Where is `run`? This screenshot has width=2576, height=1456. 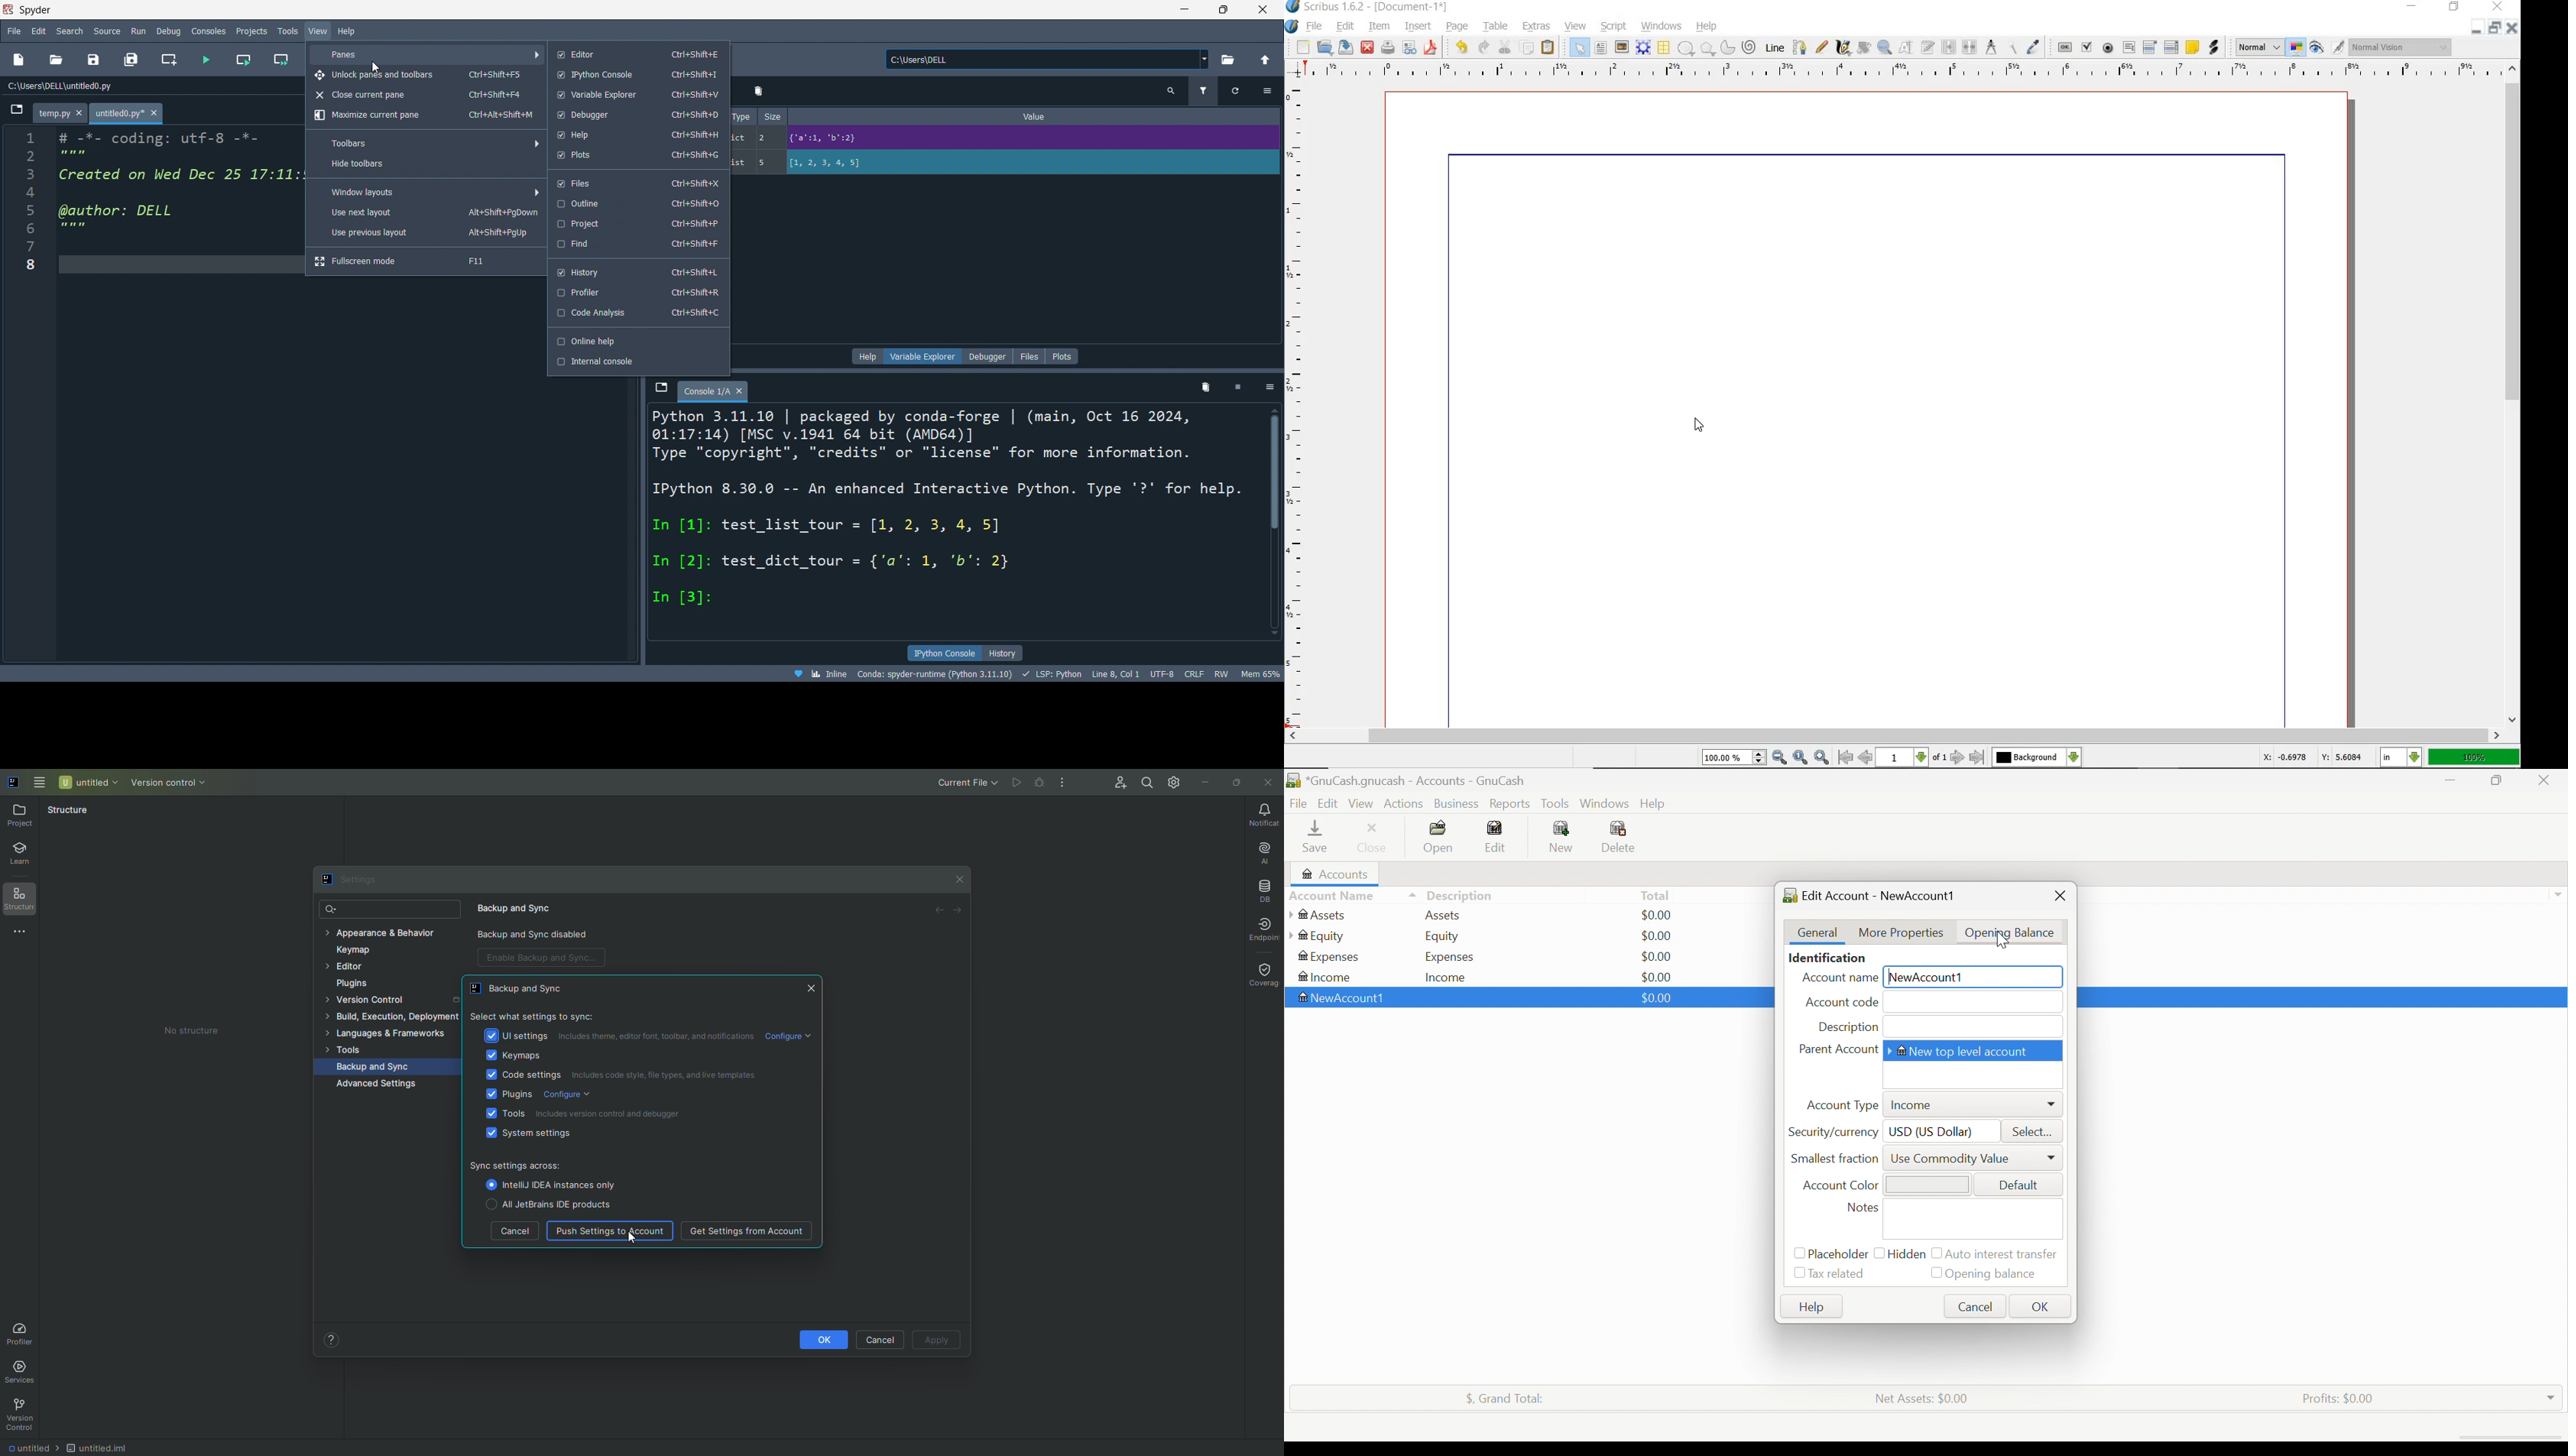
run is located at coordinates (136, 31).